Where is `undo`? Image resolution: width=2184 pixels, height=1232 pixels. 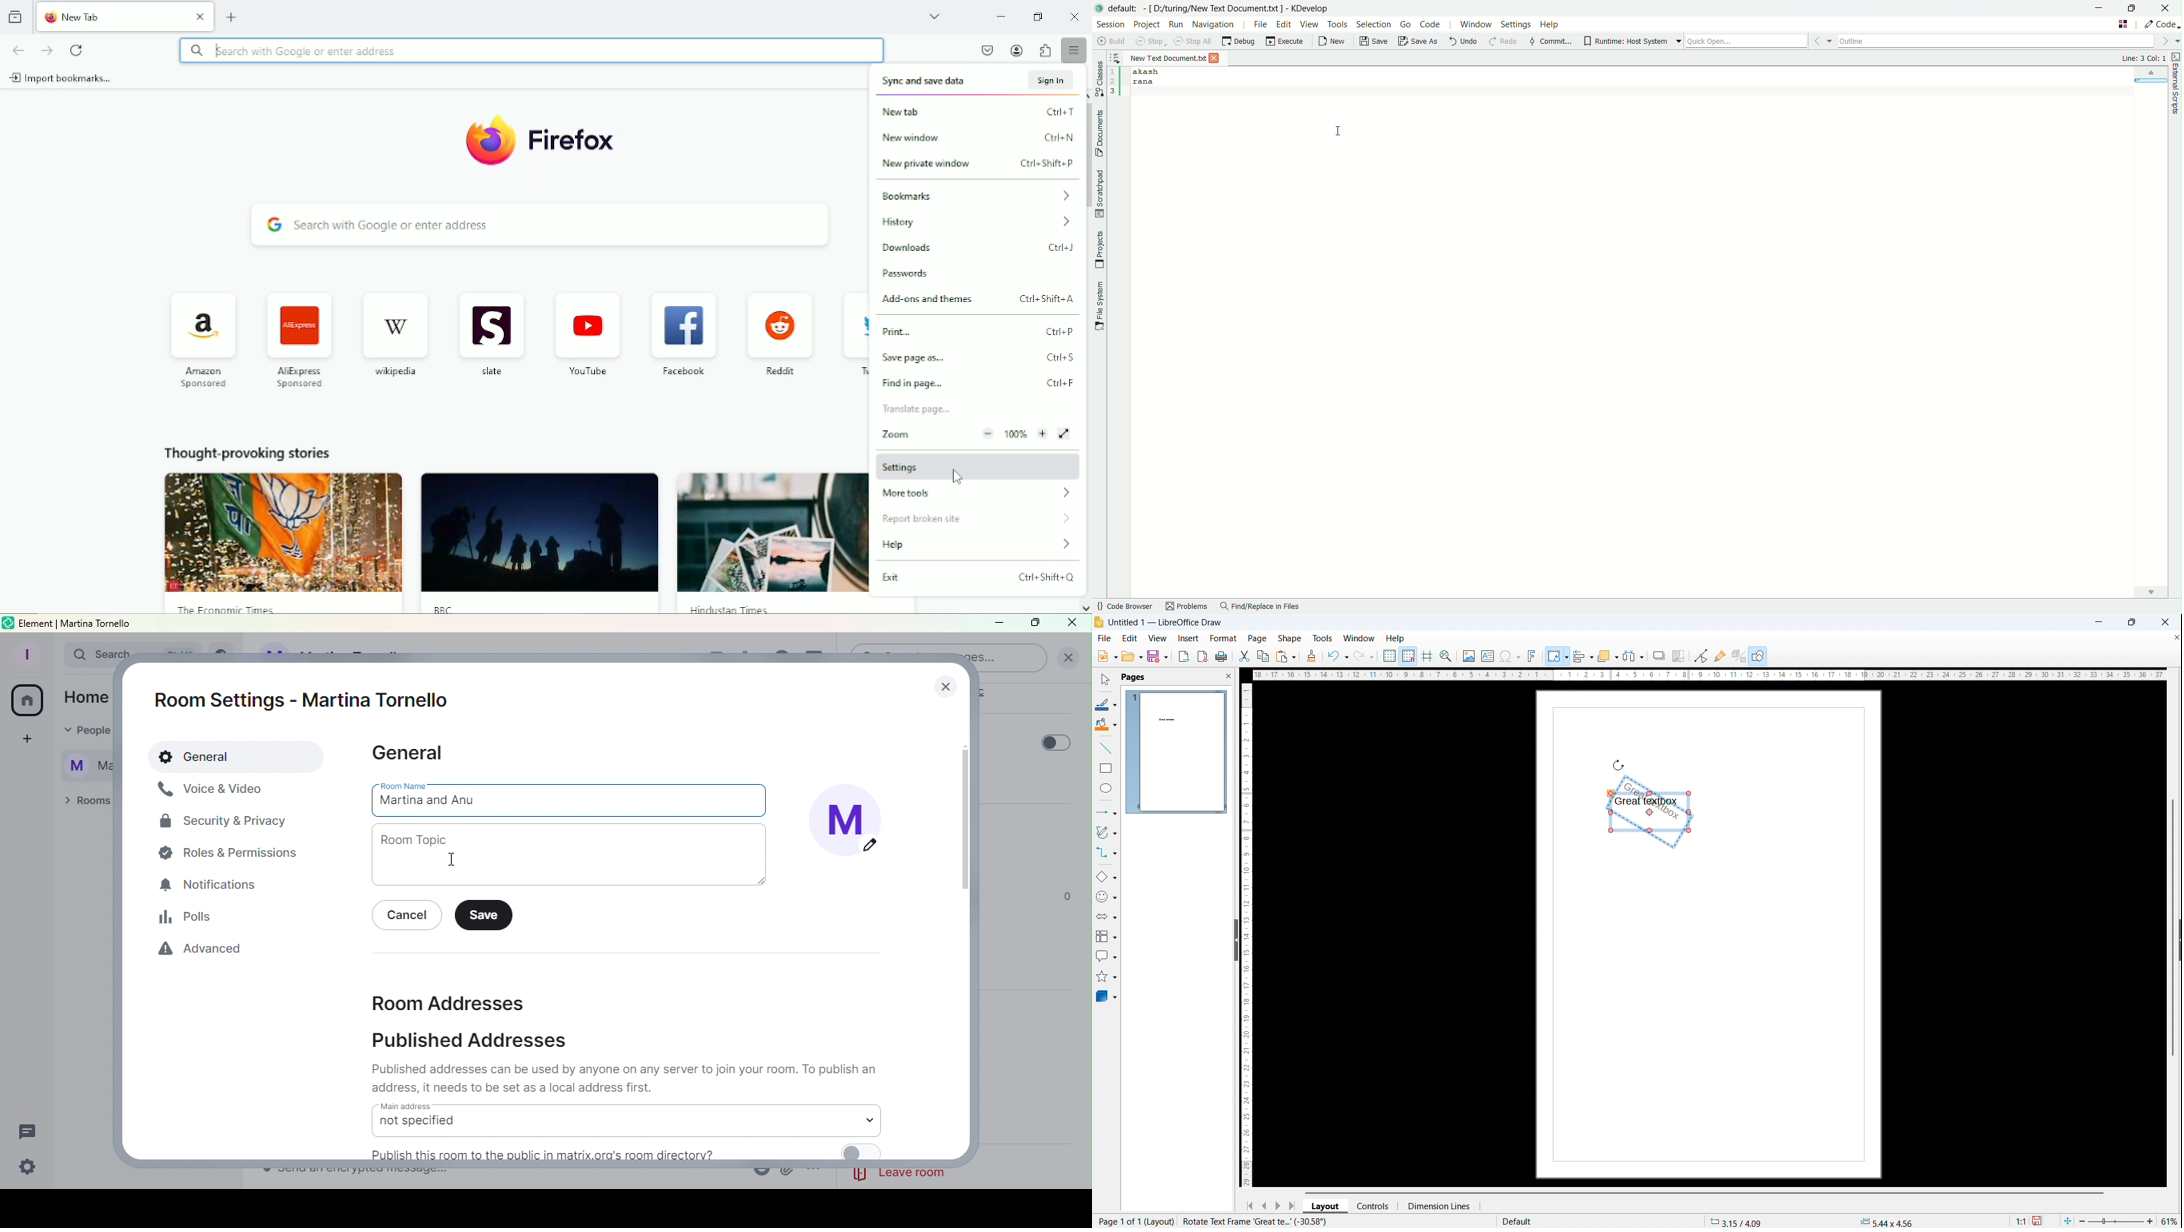
undo is located at coordinates (1338, 656).